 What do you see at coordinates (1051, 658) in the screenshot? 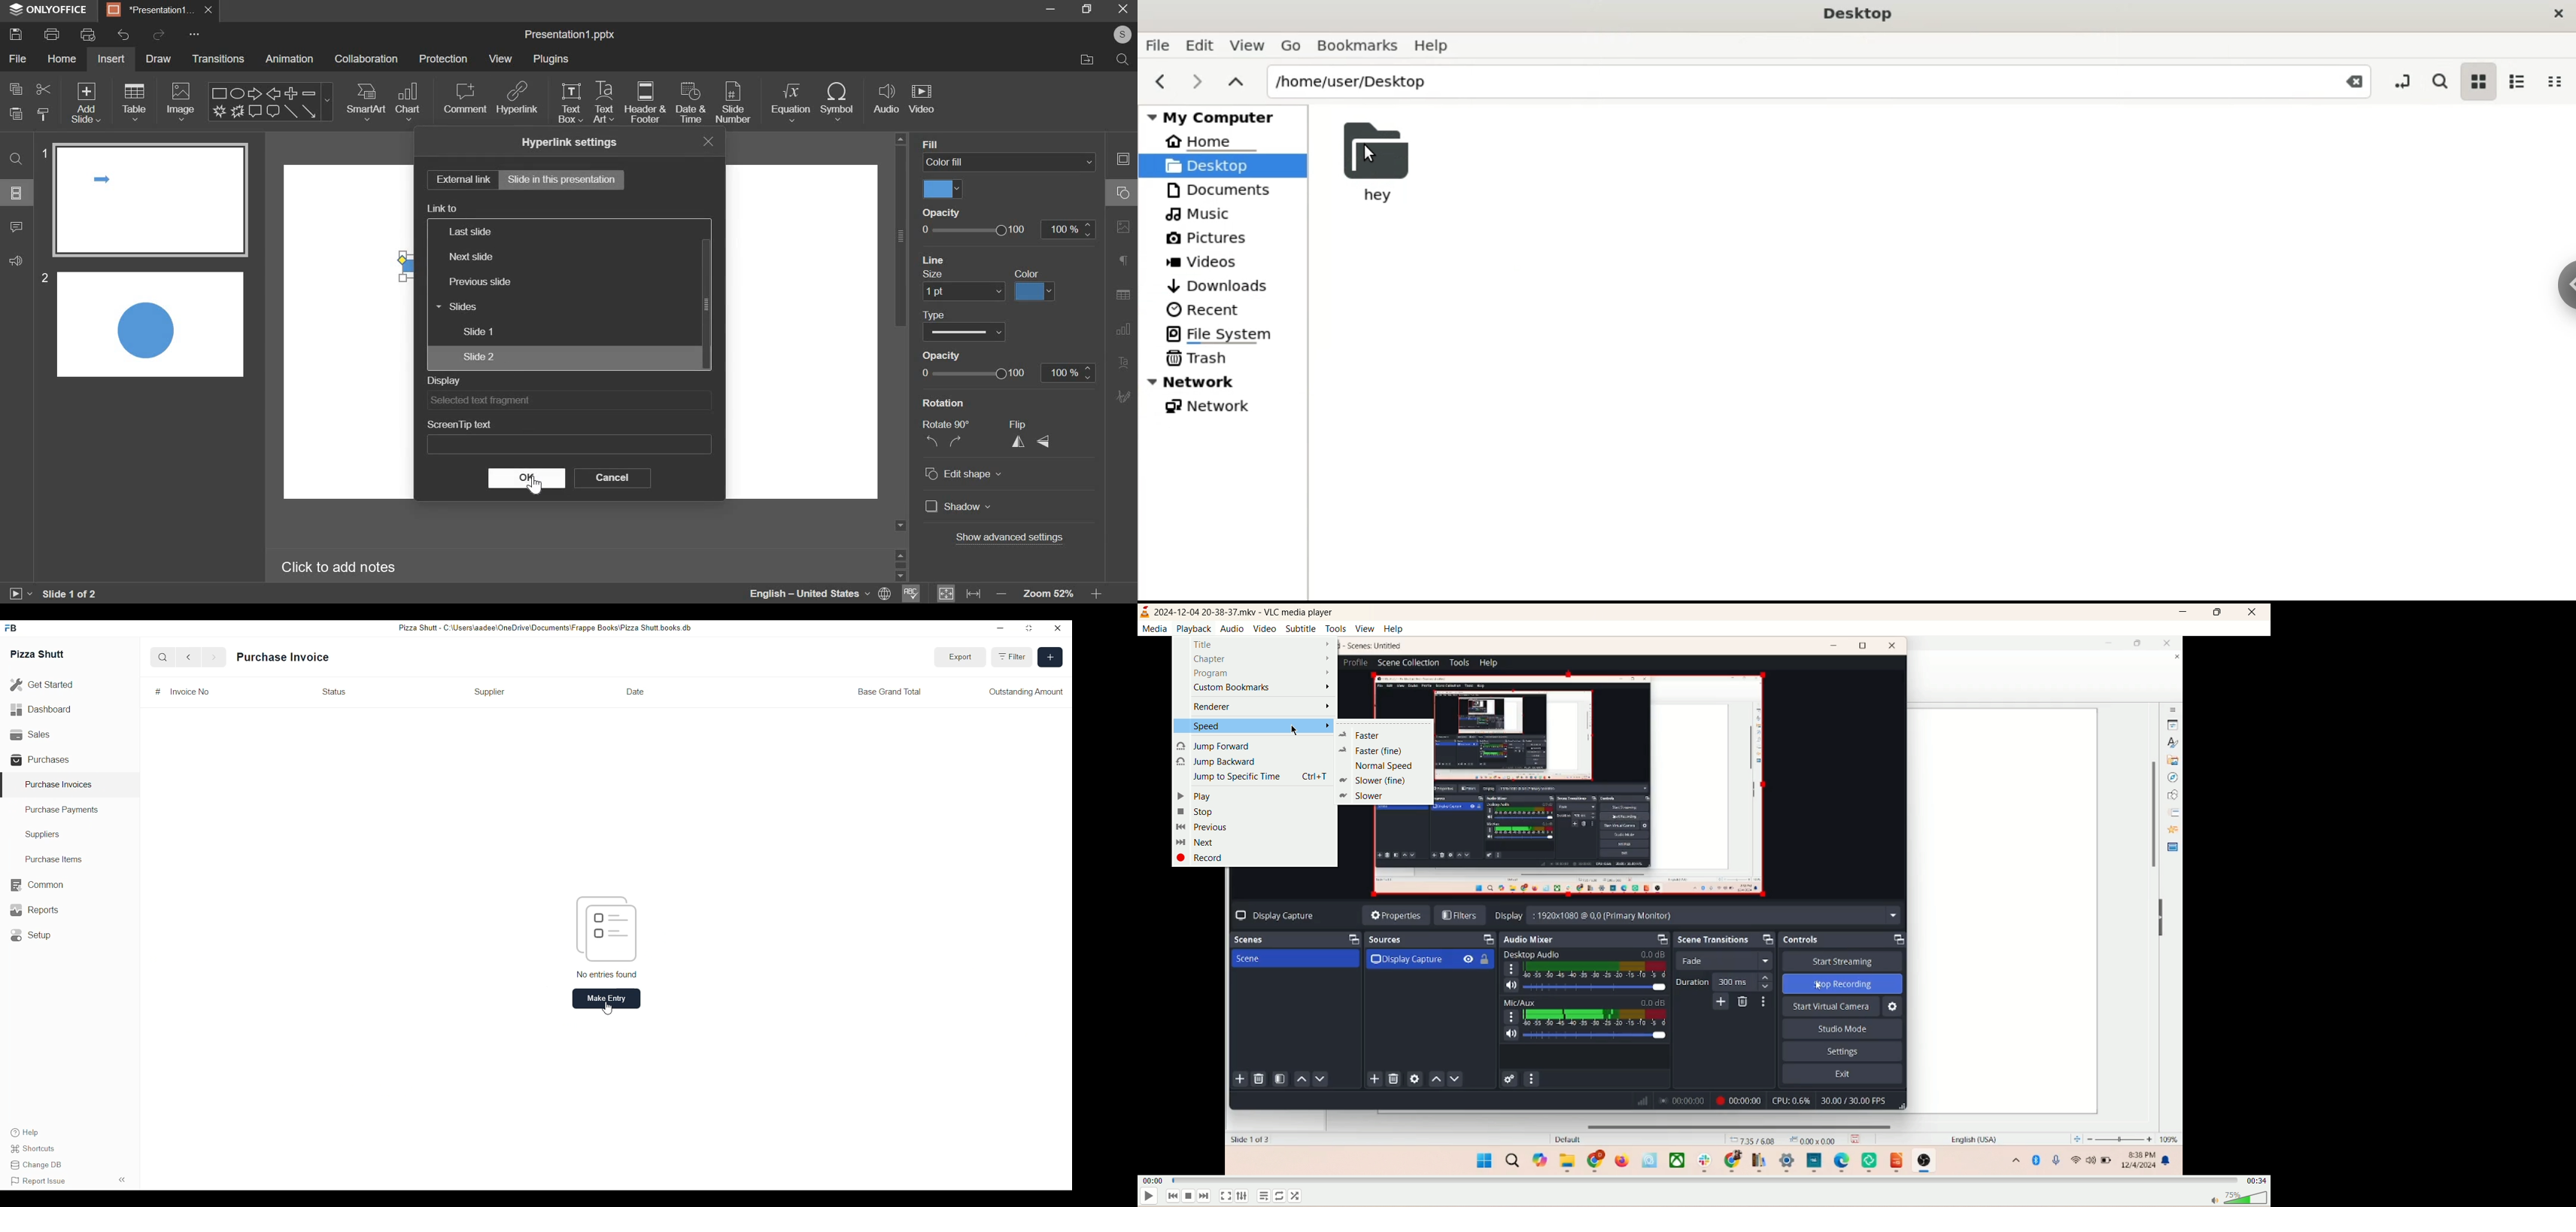
I see `Add` at bounding box center [1051, 658].